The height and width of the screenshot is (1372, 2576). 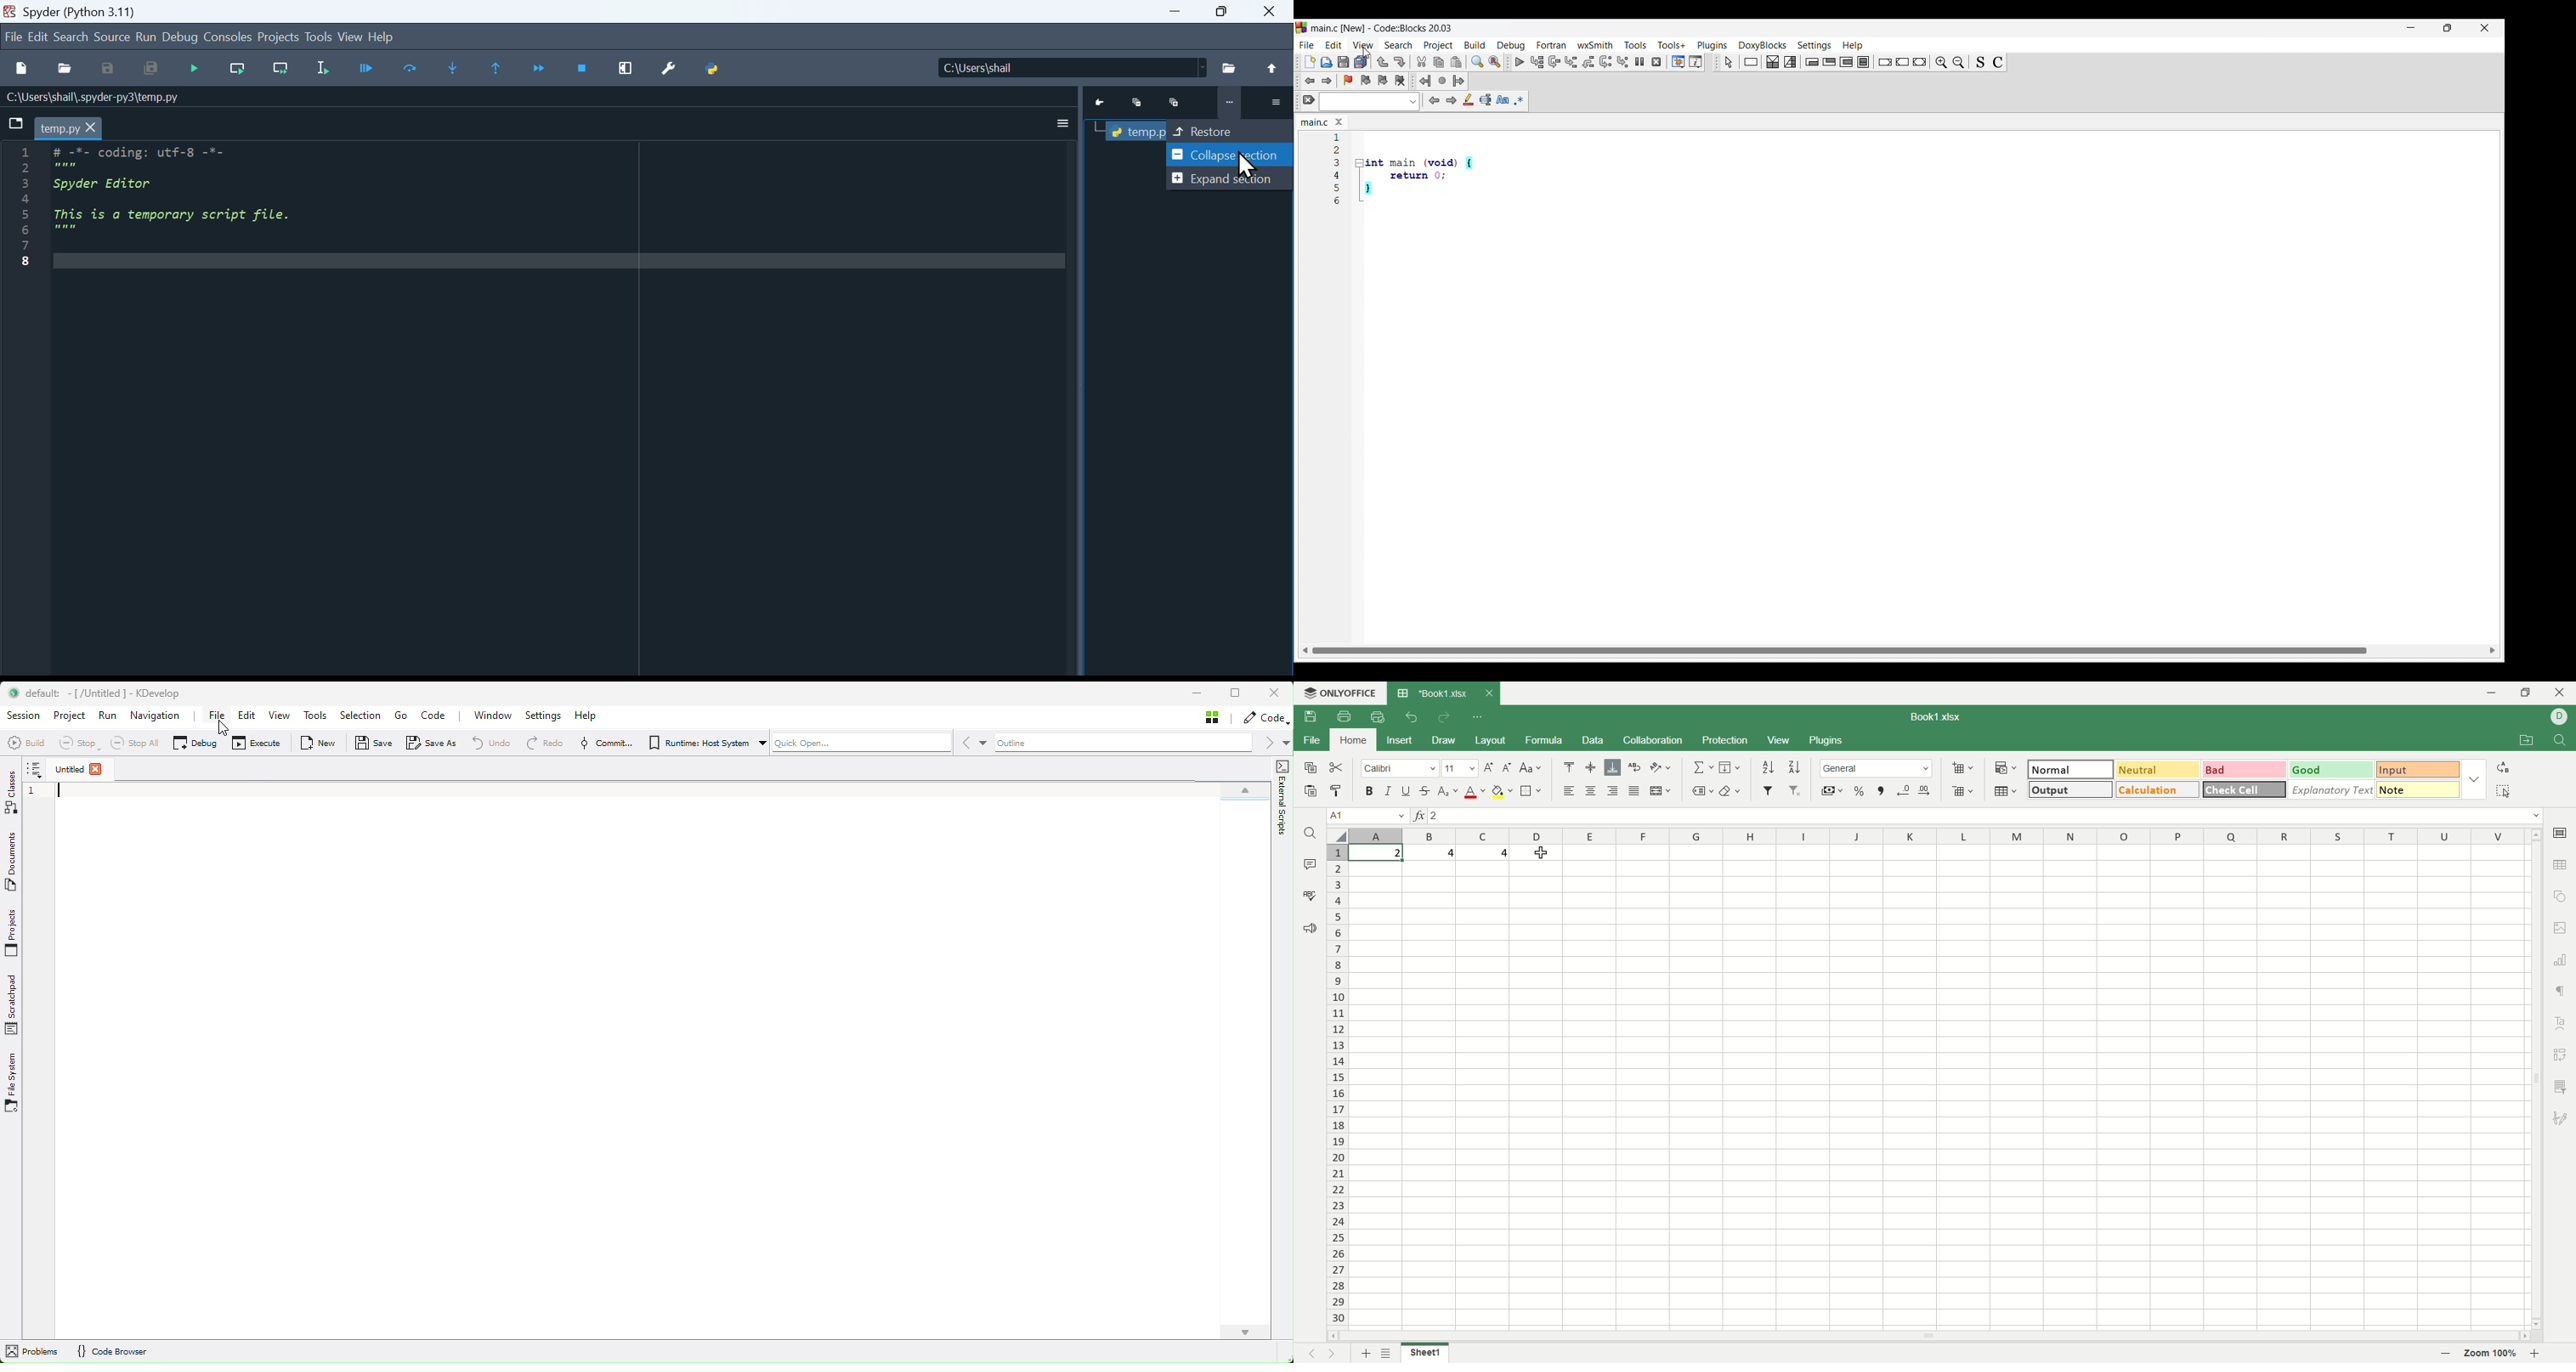 I want to click on Python path manager, so click(x=713, y=69).